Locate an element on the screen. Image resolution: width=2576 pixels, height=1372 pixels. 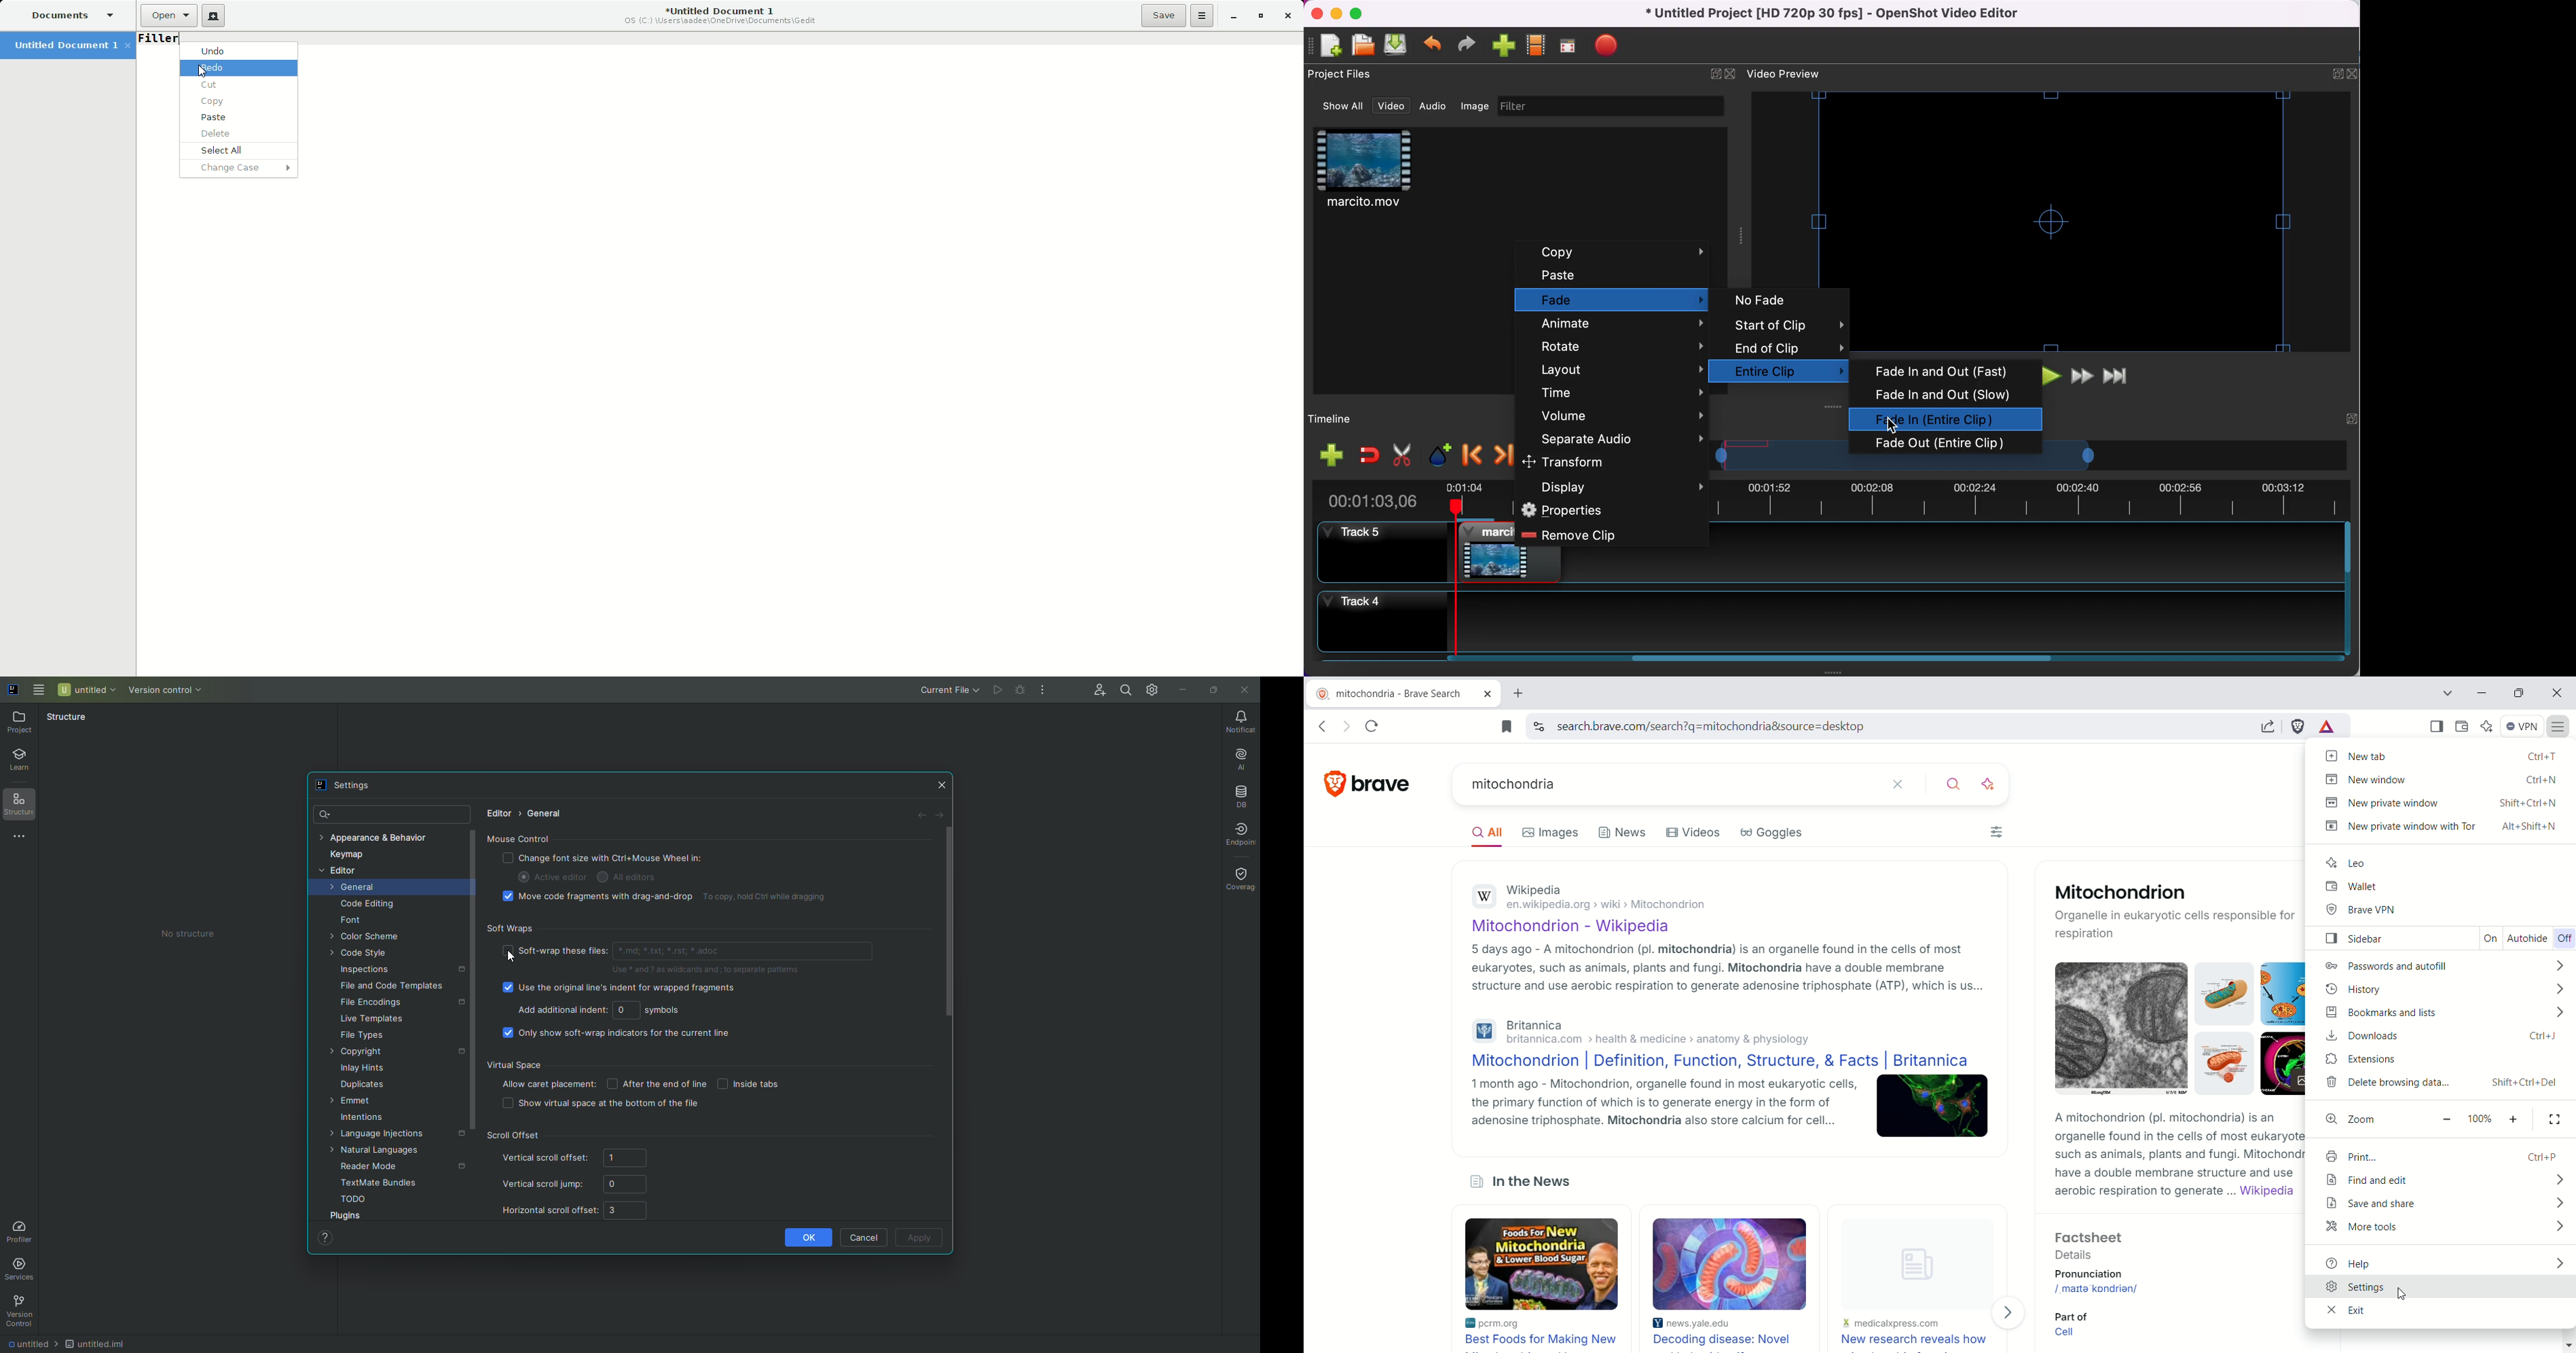
fade in (entire clip) selected is located at coordinates (1948, 419).